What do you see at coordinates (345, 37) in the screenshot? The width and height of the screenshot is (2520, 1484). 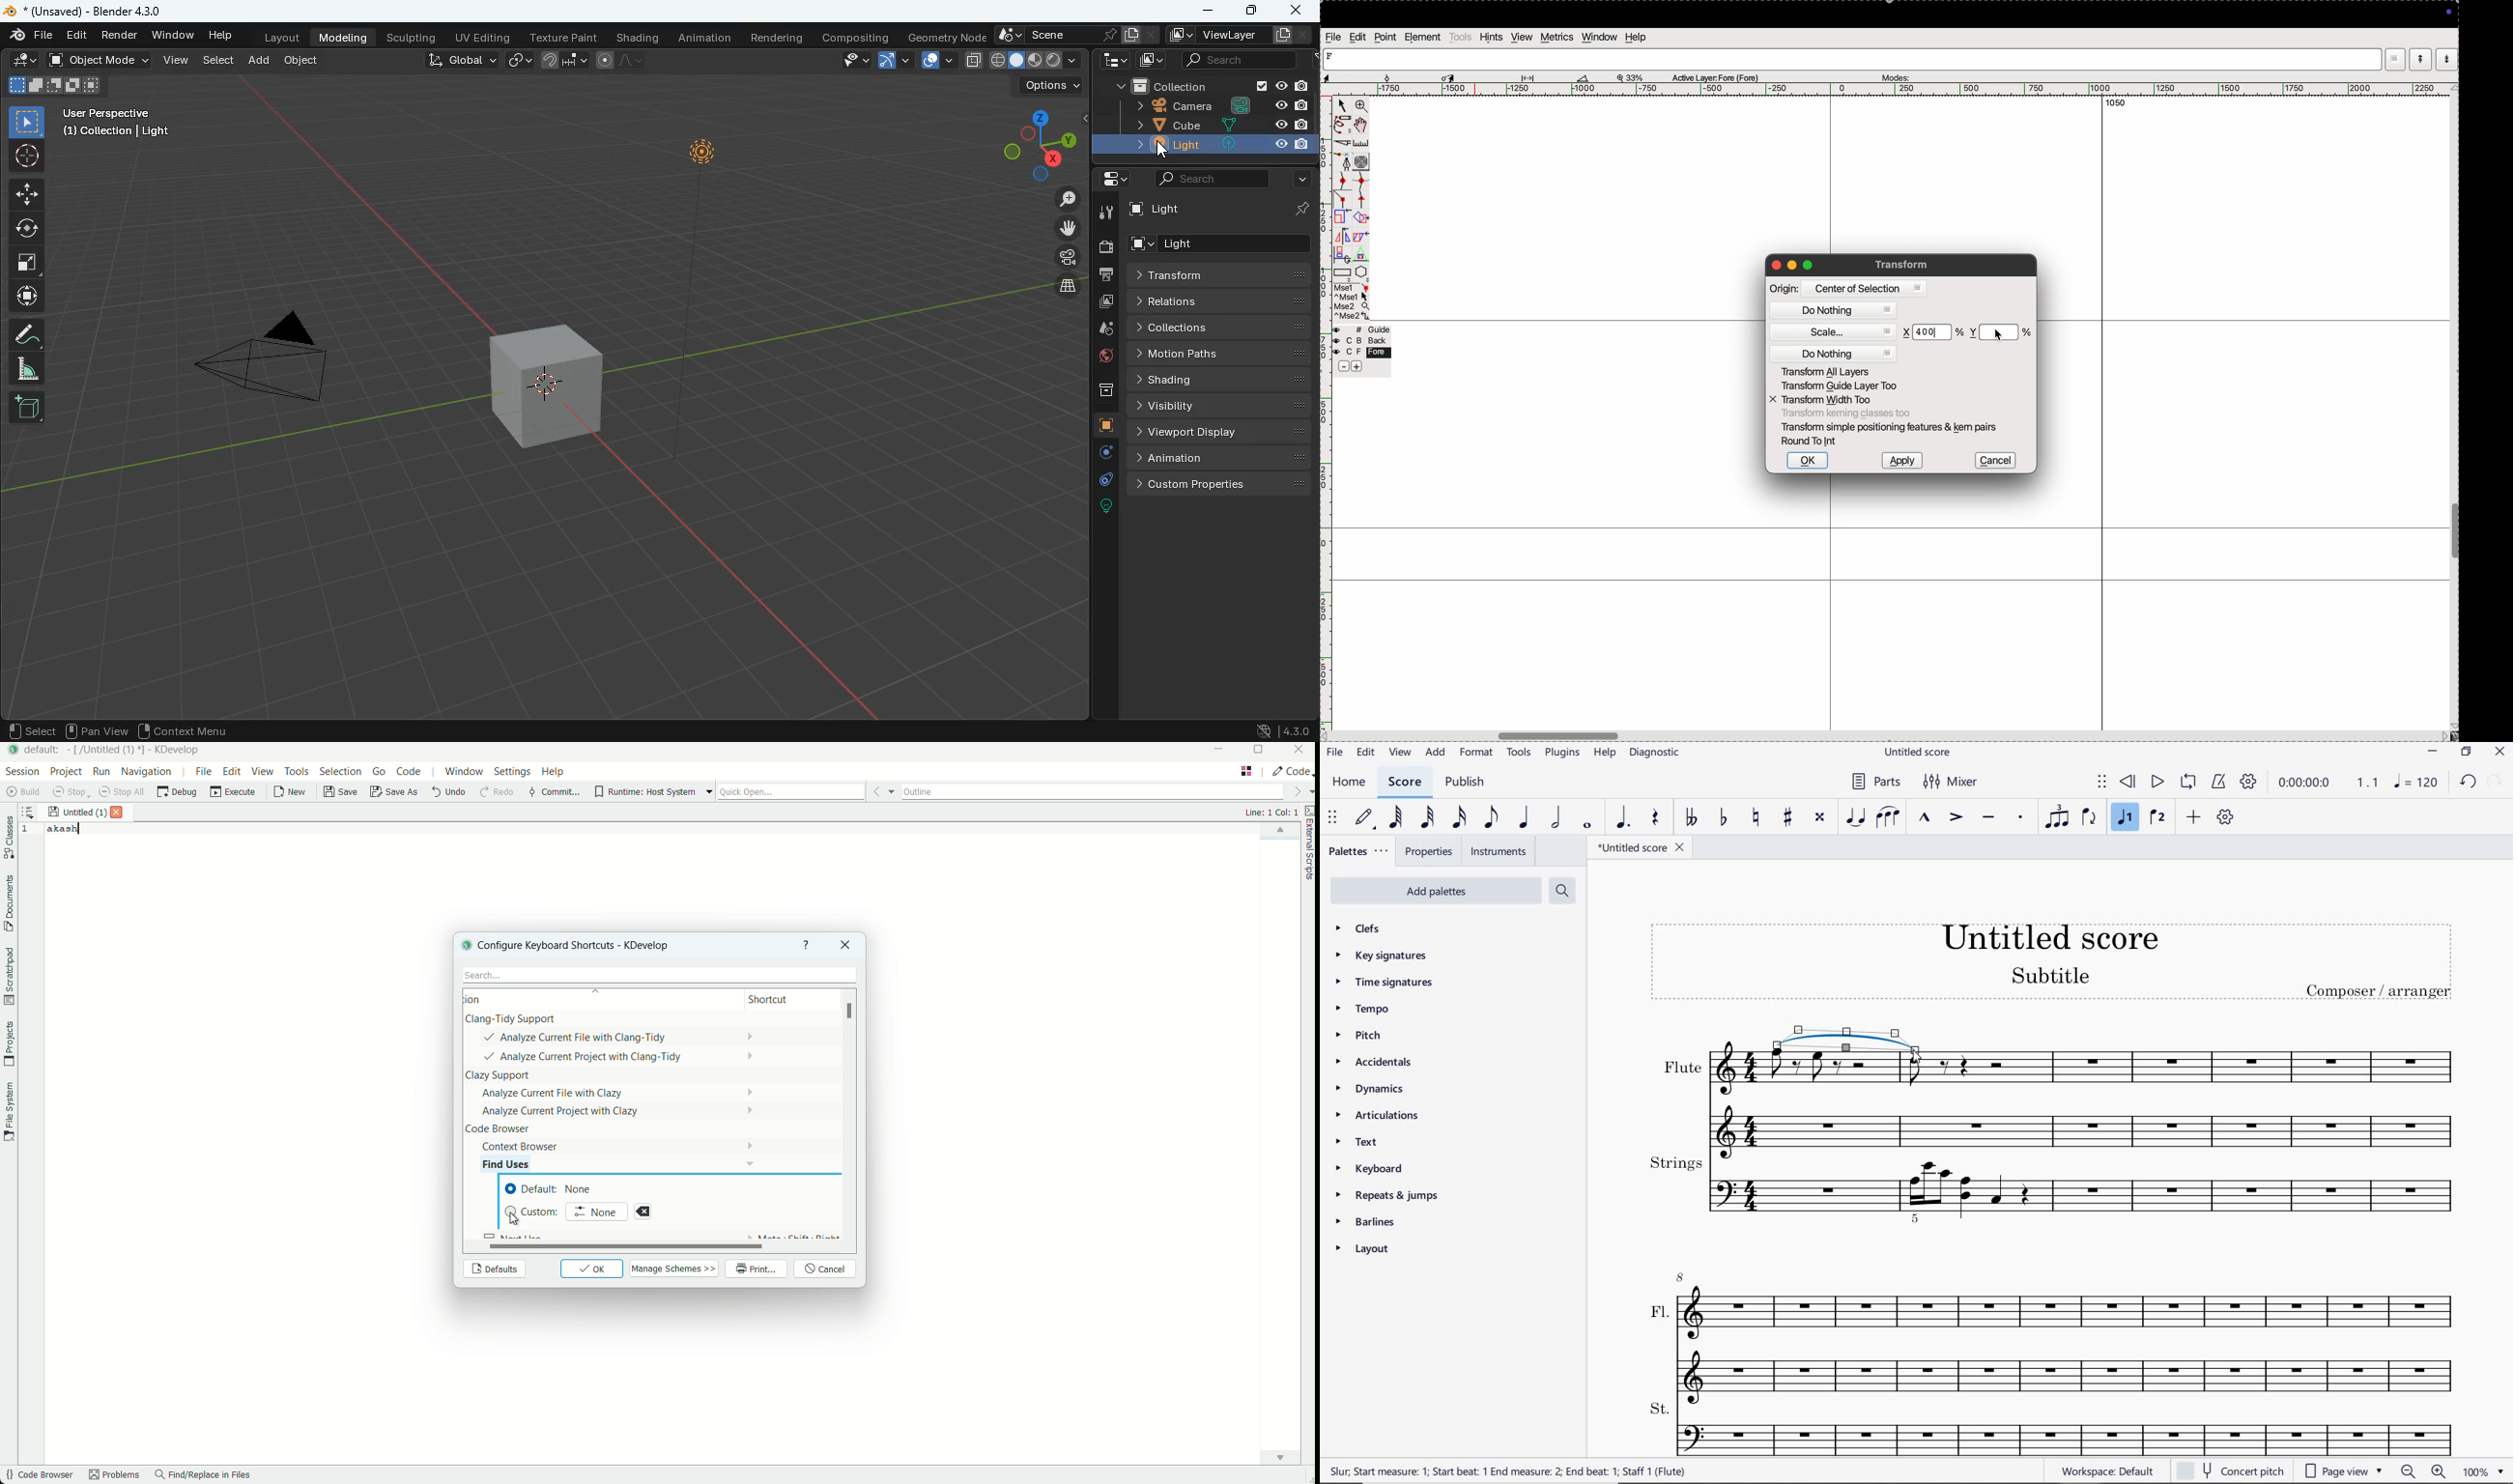 I see `modeling` at bounding box center [345, 37].